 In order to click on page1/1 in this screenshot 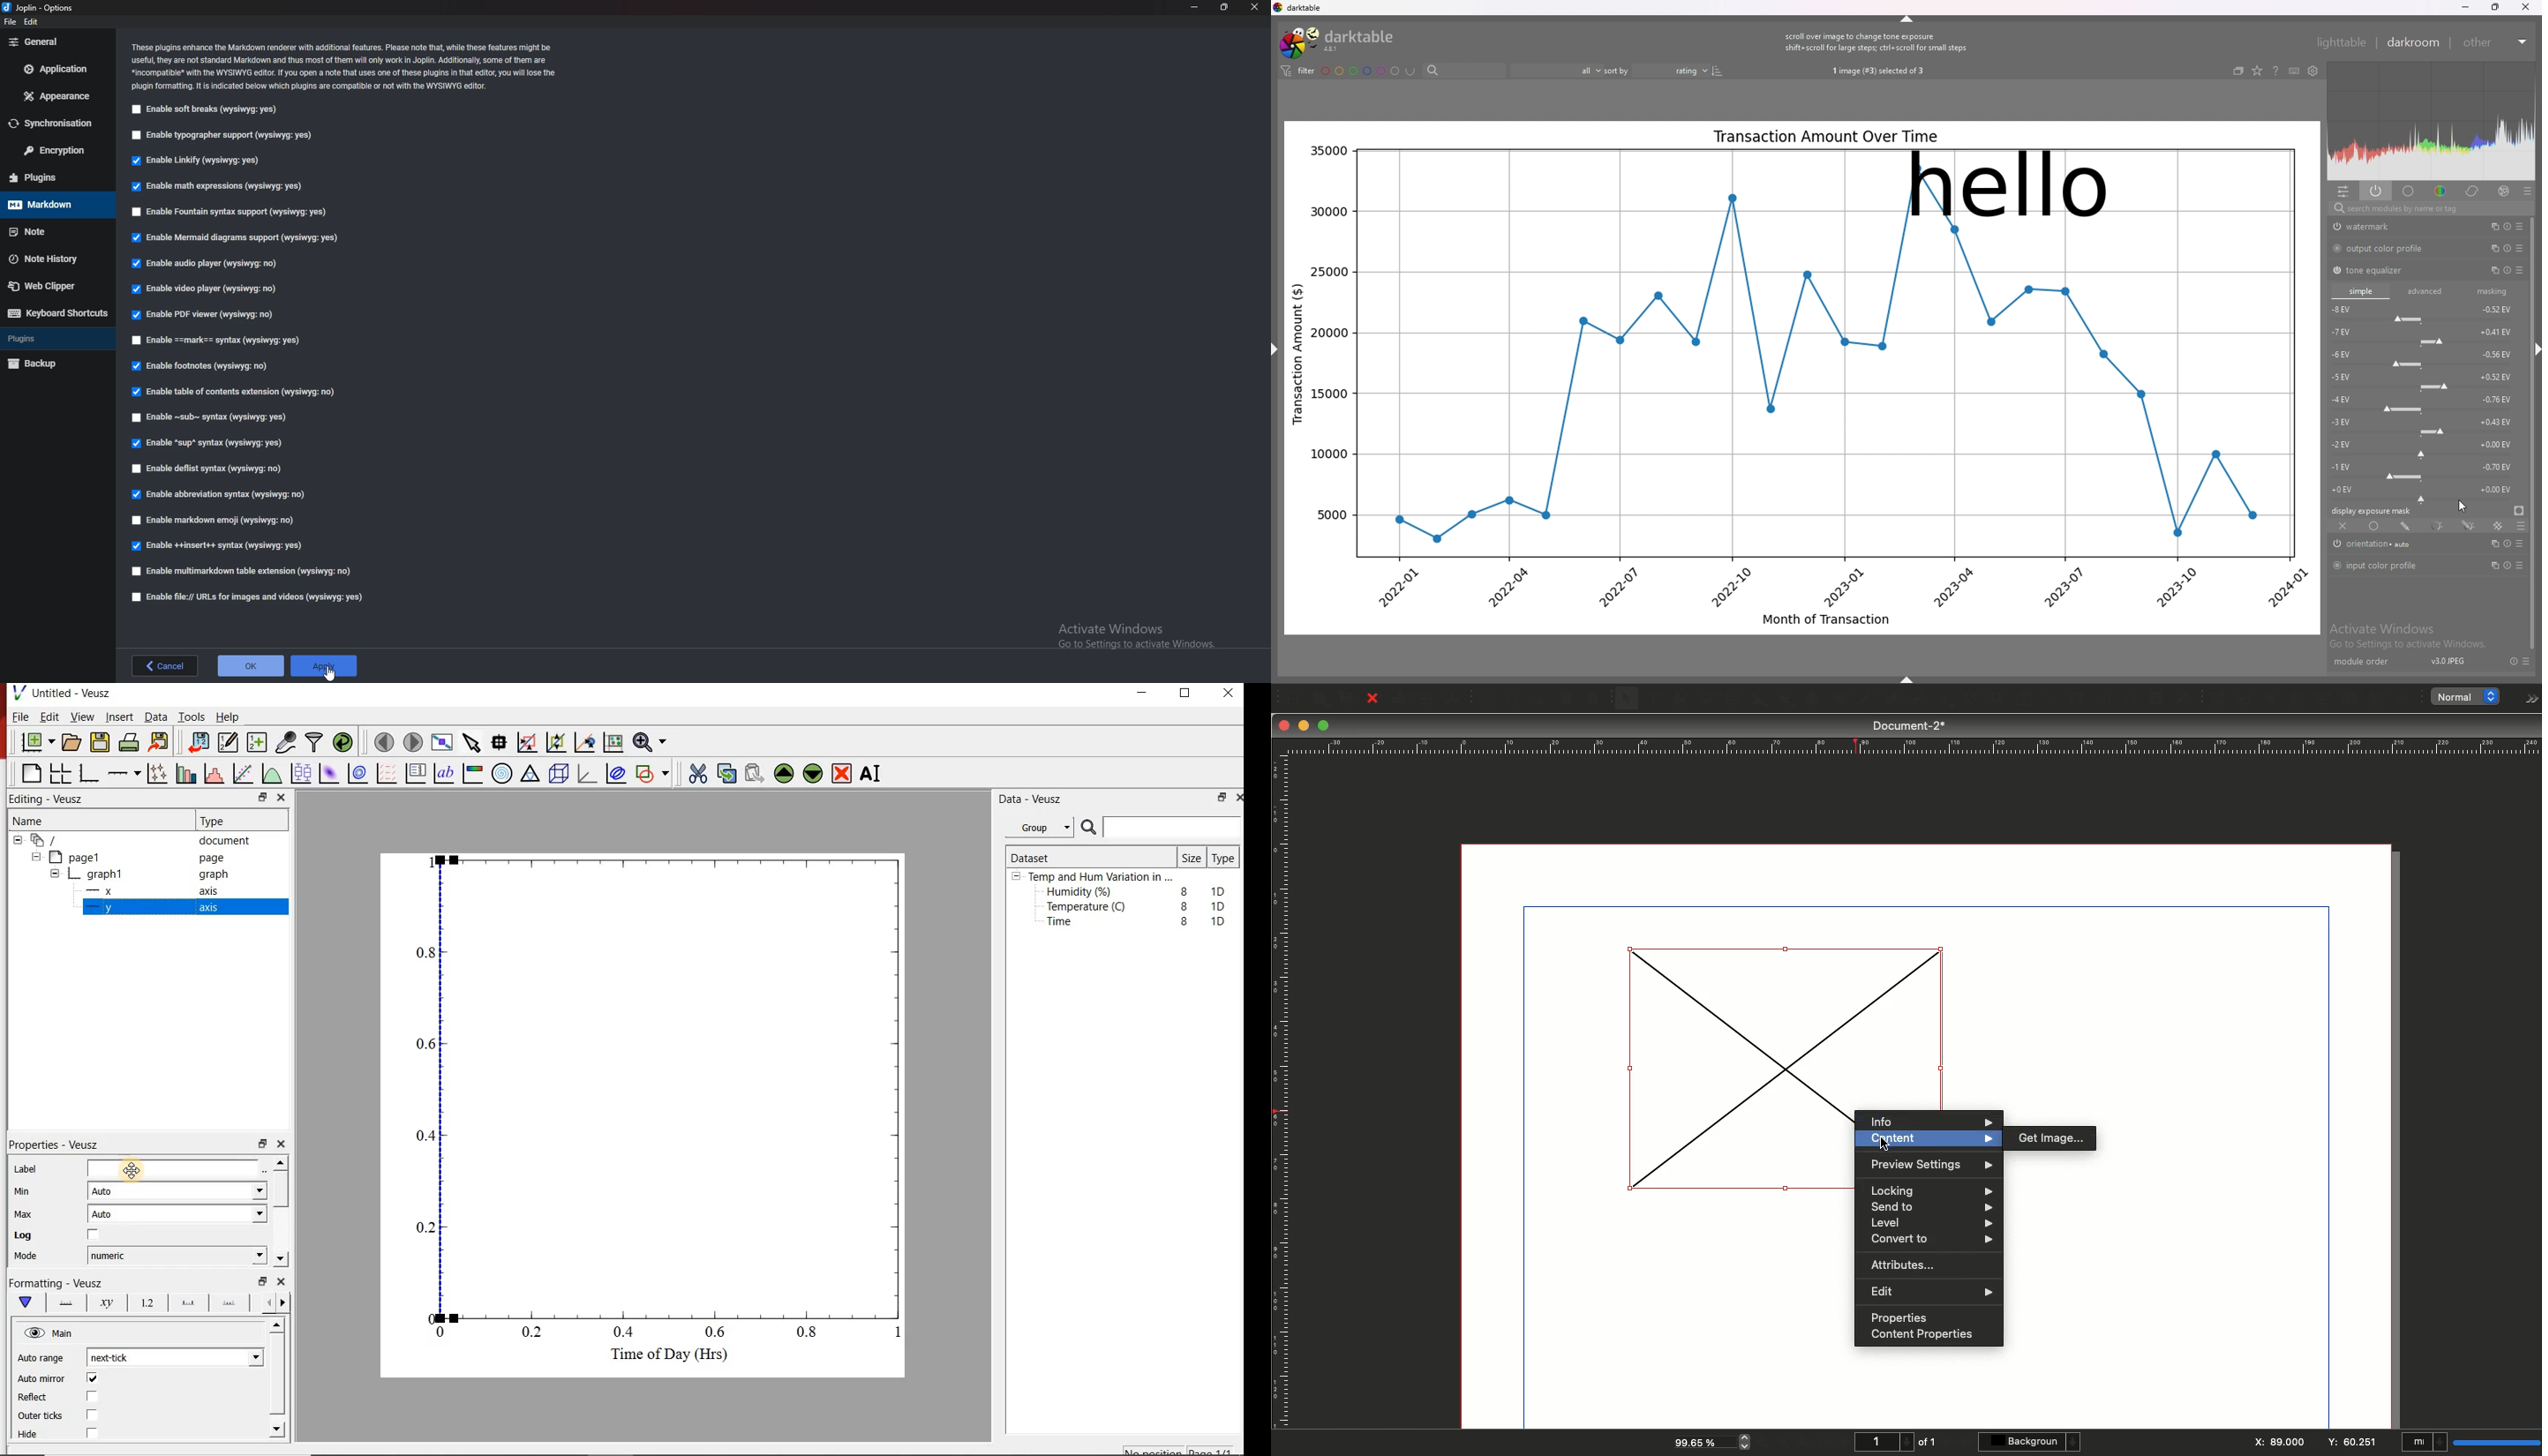, I will do `click(1215, 1449)`.